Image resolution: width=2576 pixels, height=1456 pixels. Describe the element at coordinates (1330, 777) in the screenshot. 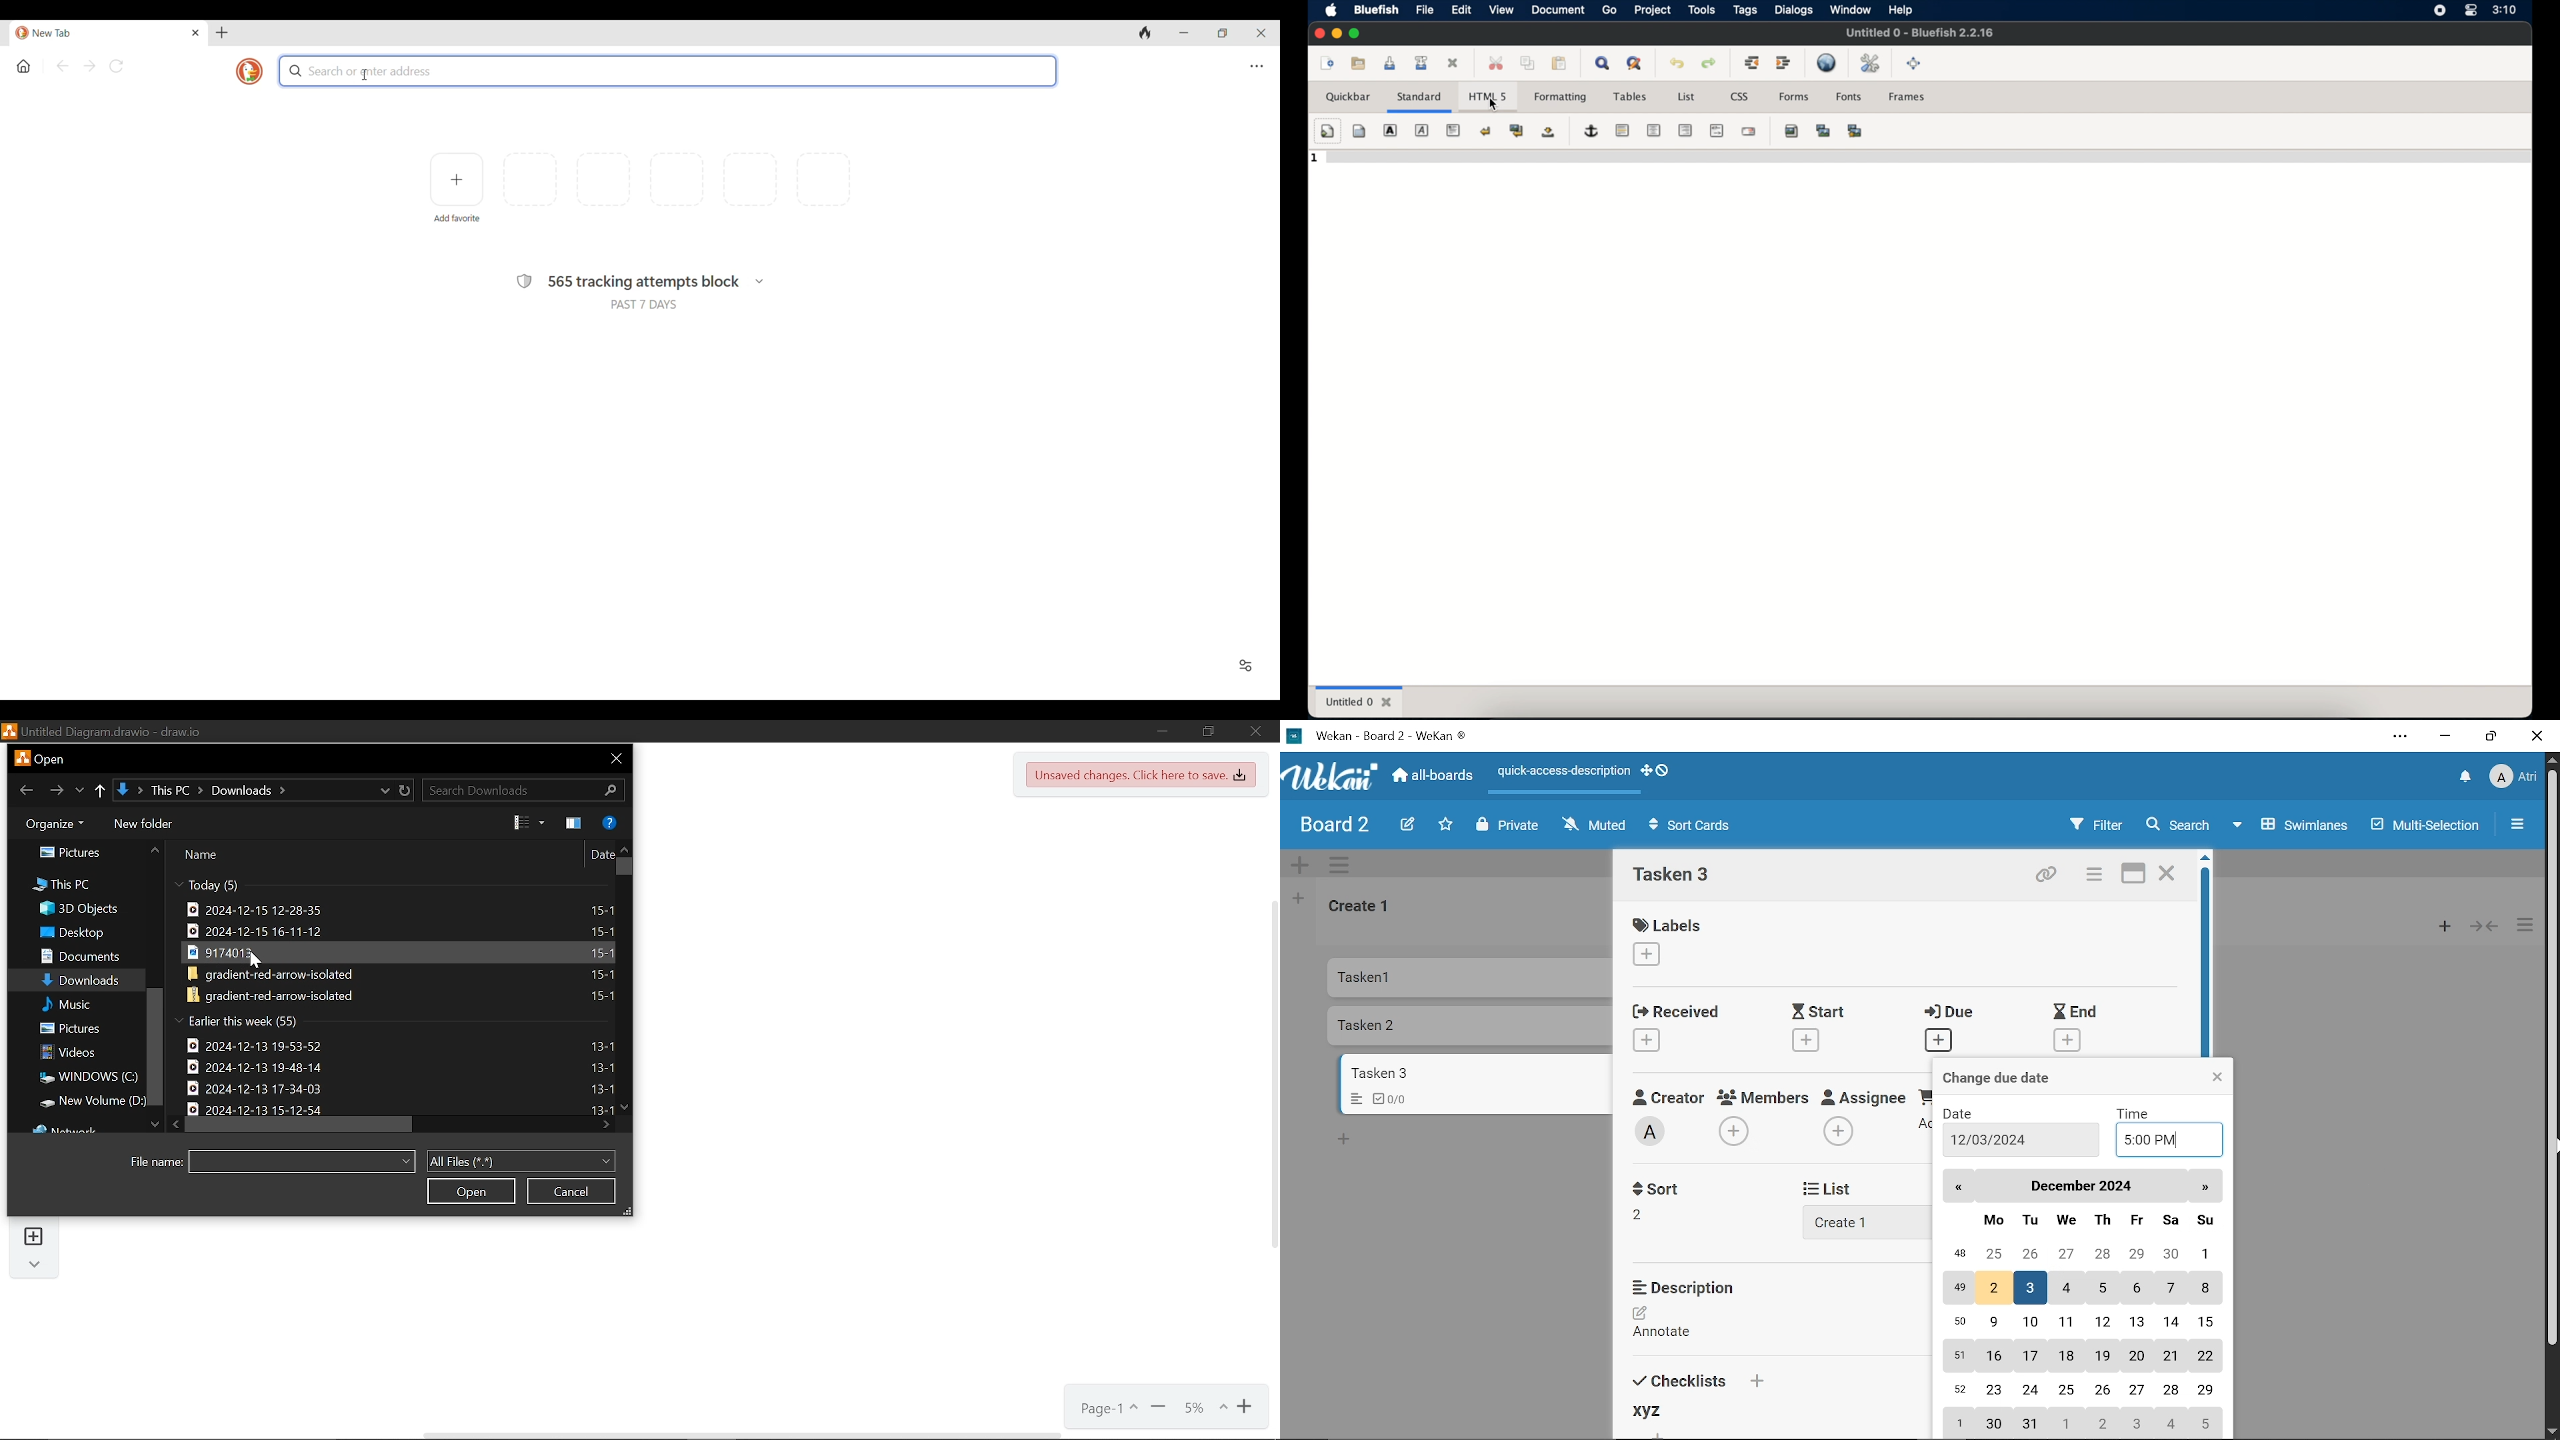

I see `Wekan logo` at that location.